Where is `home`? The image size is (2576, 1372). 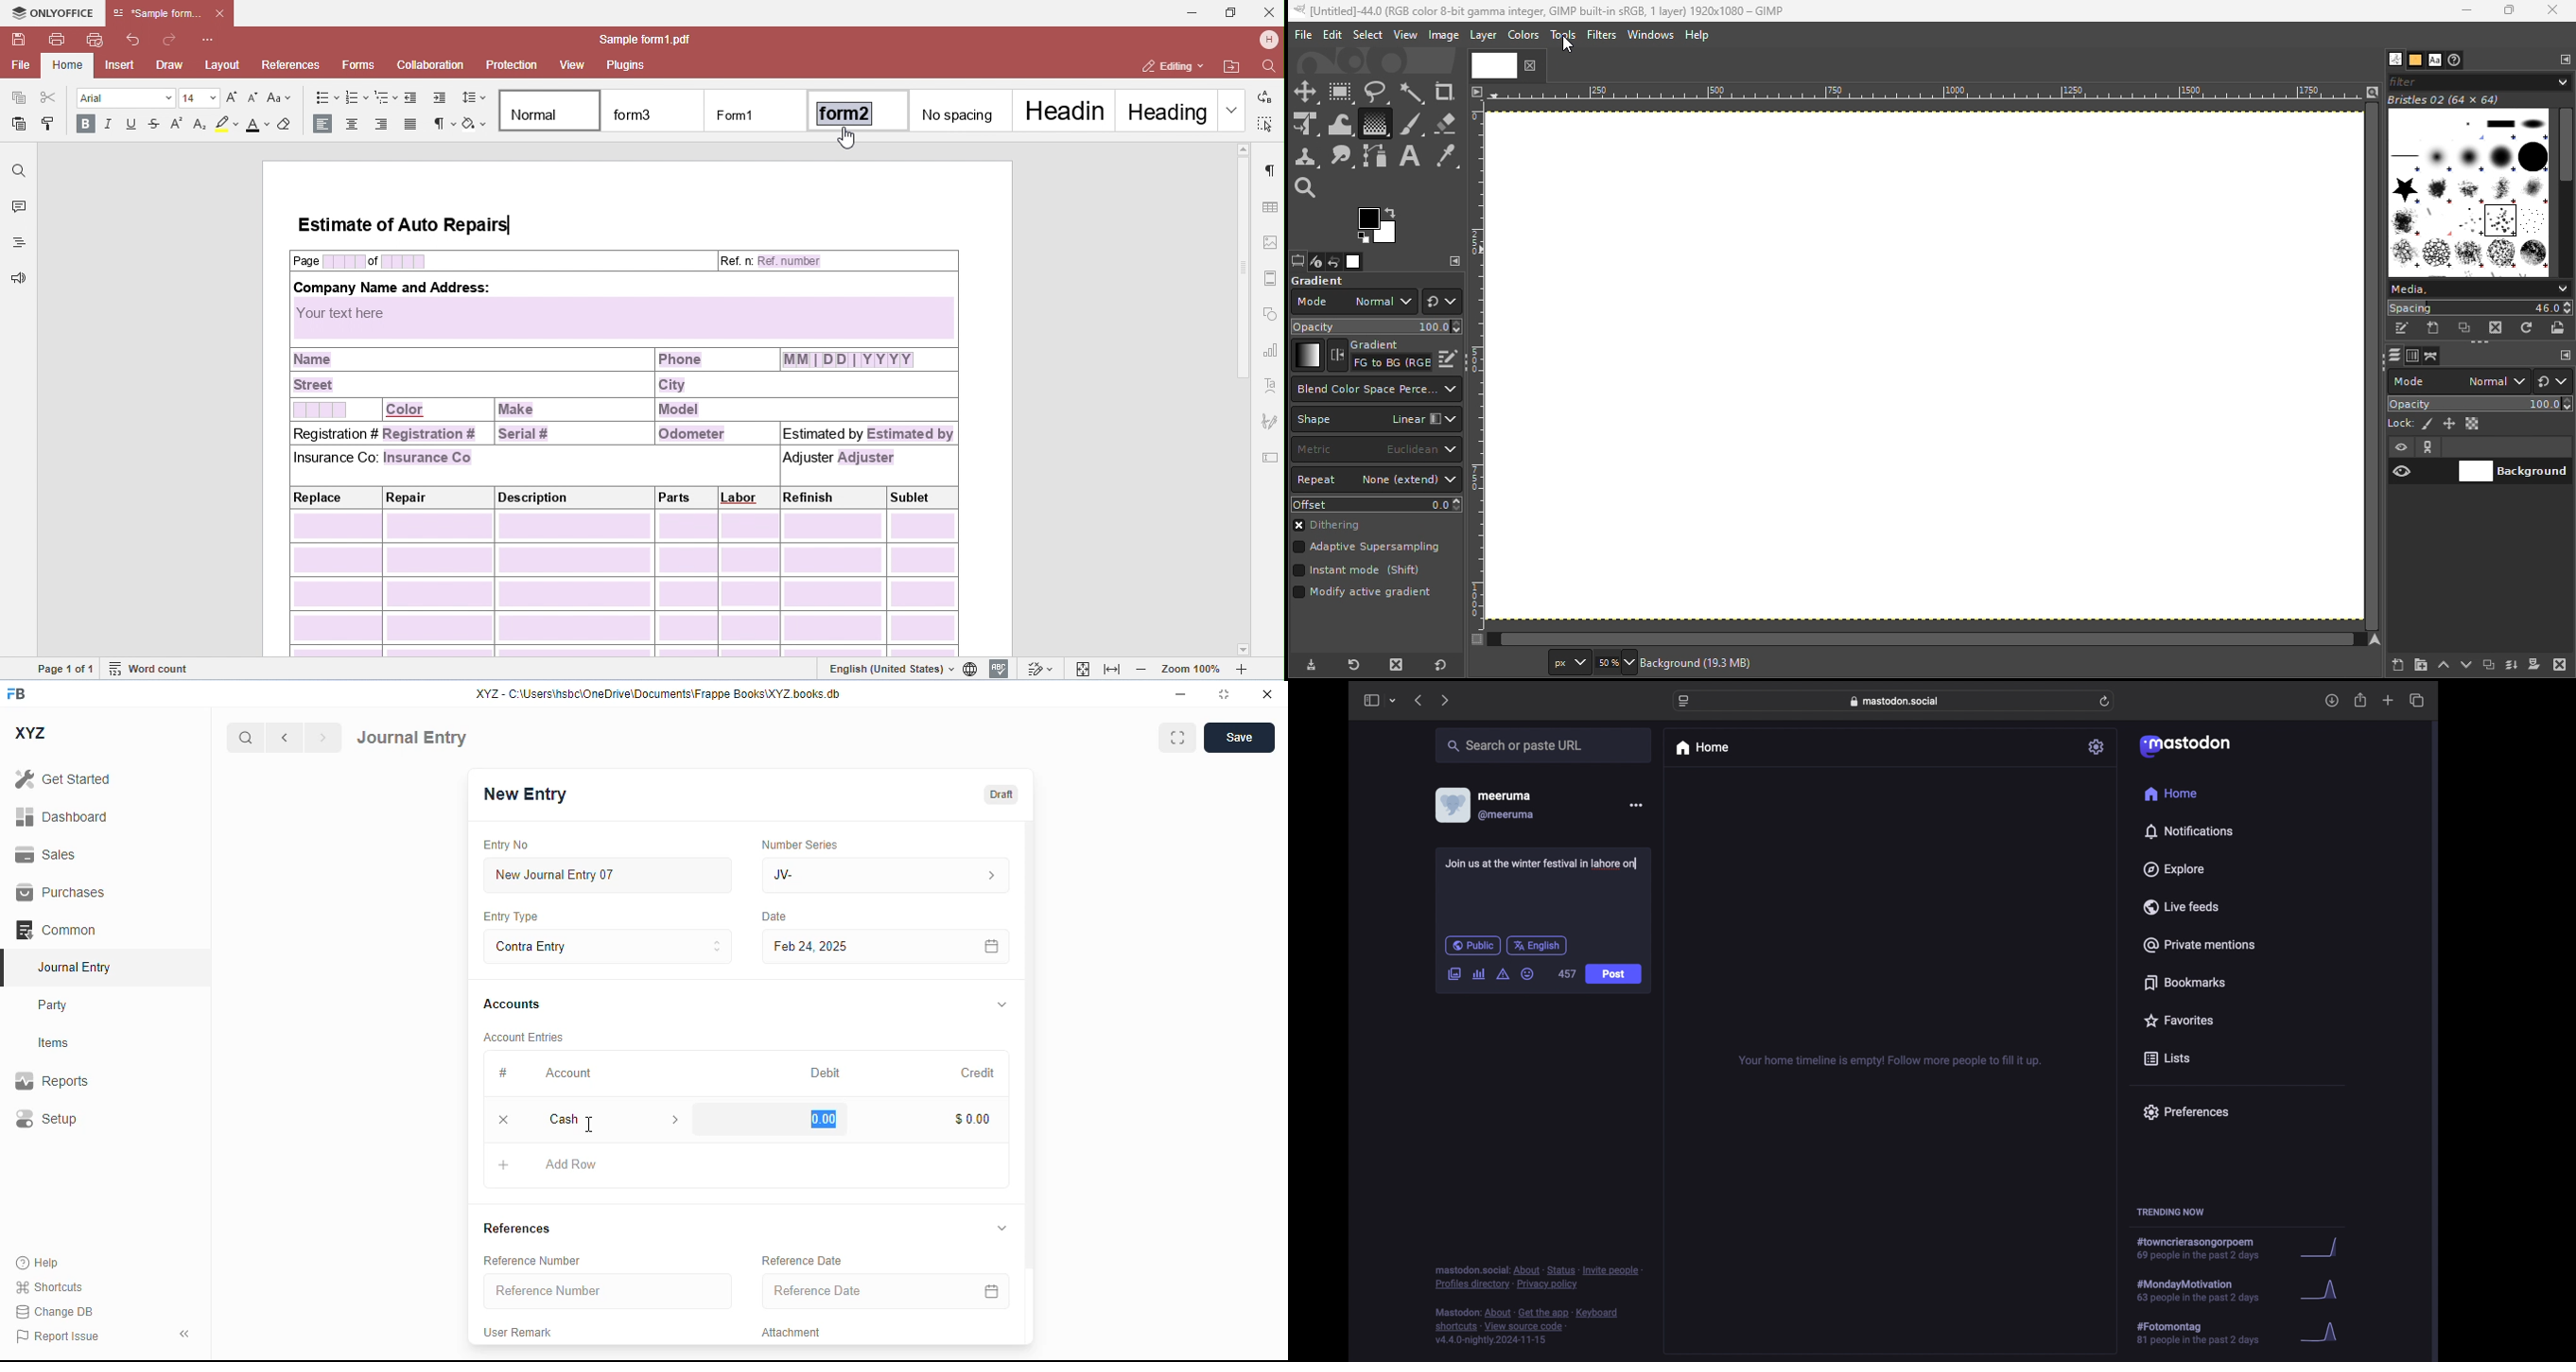 home is located at coordinates (1702, 748).